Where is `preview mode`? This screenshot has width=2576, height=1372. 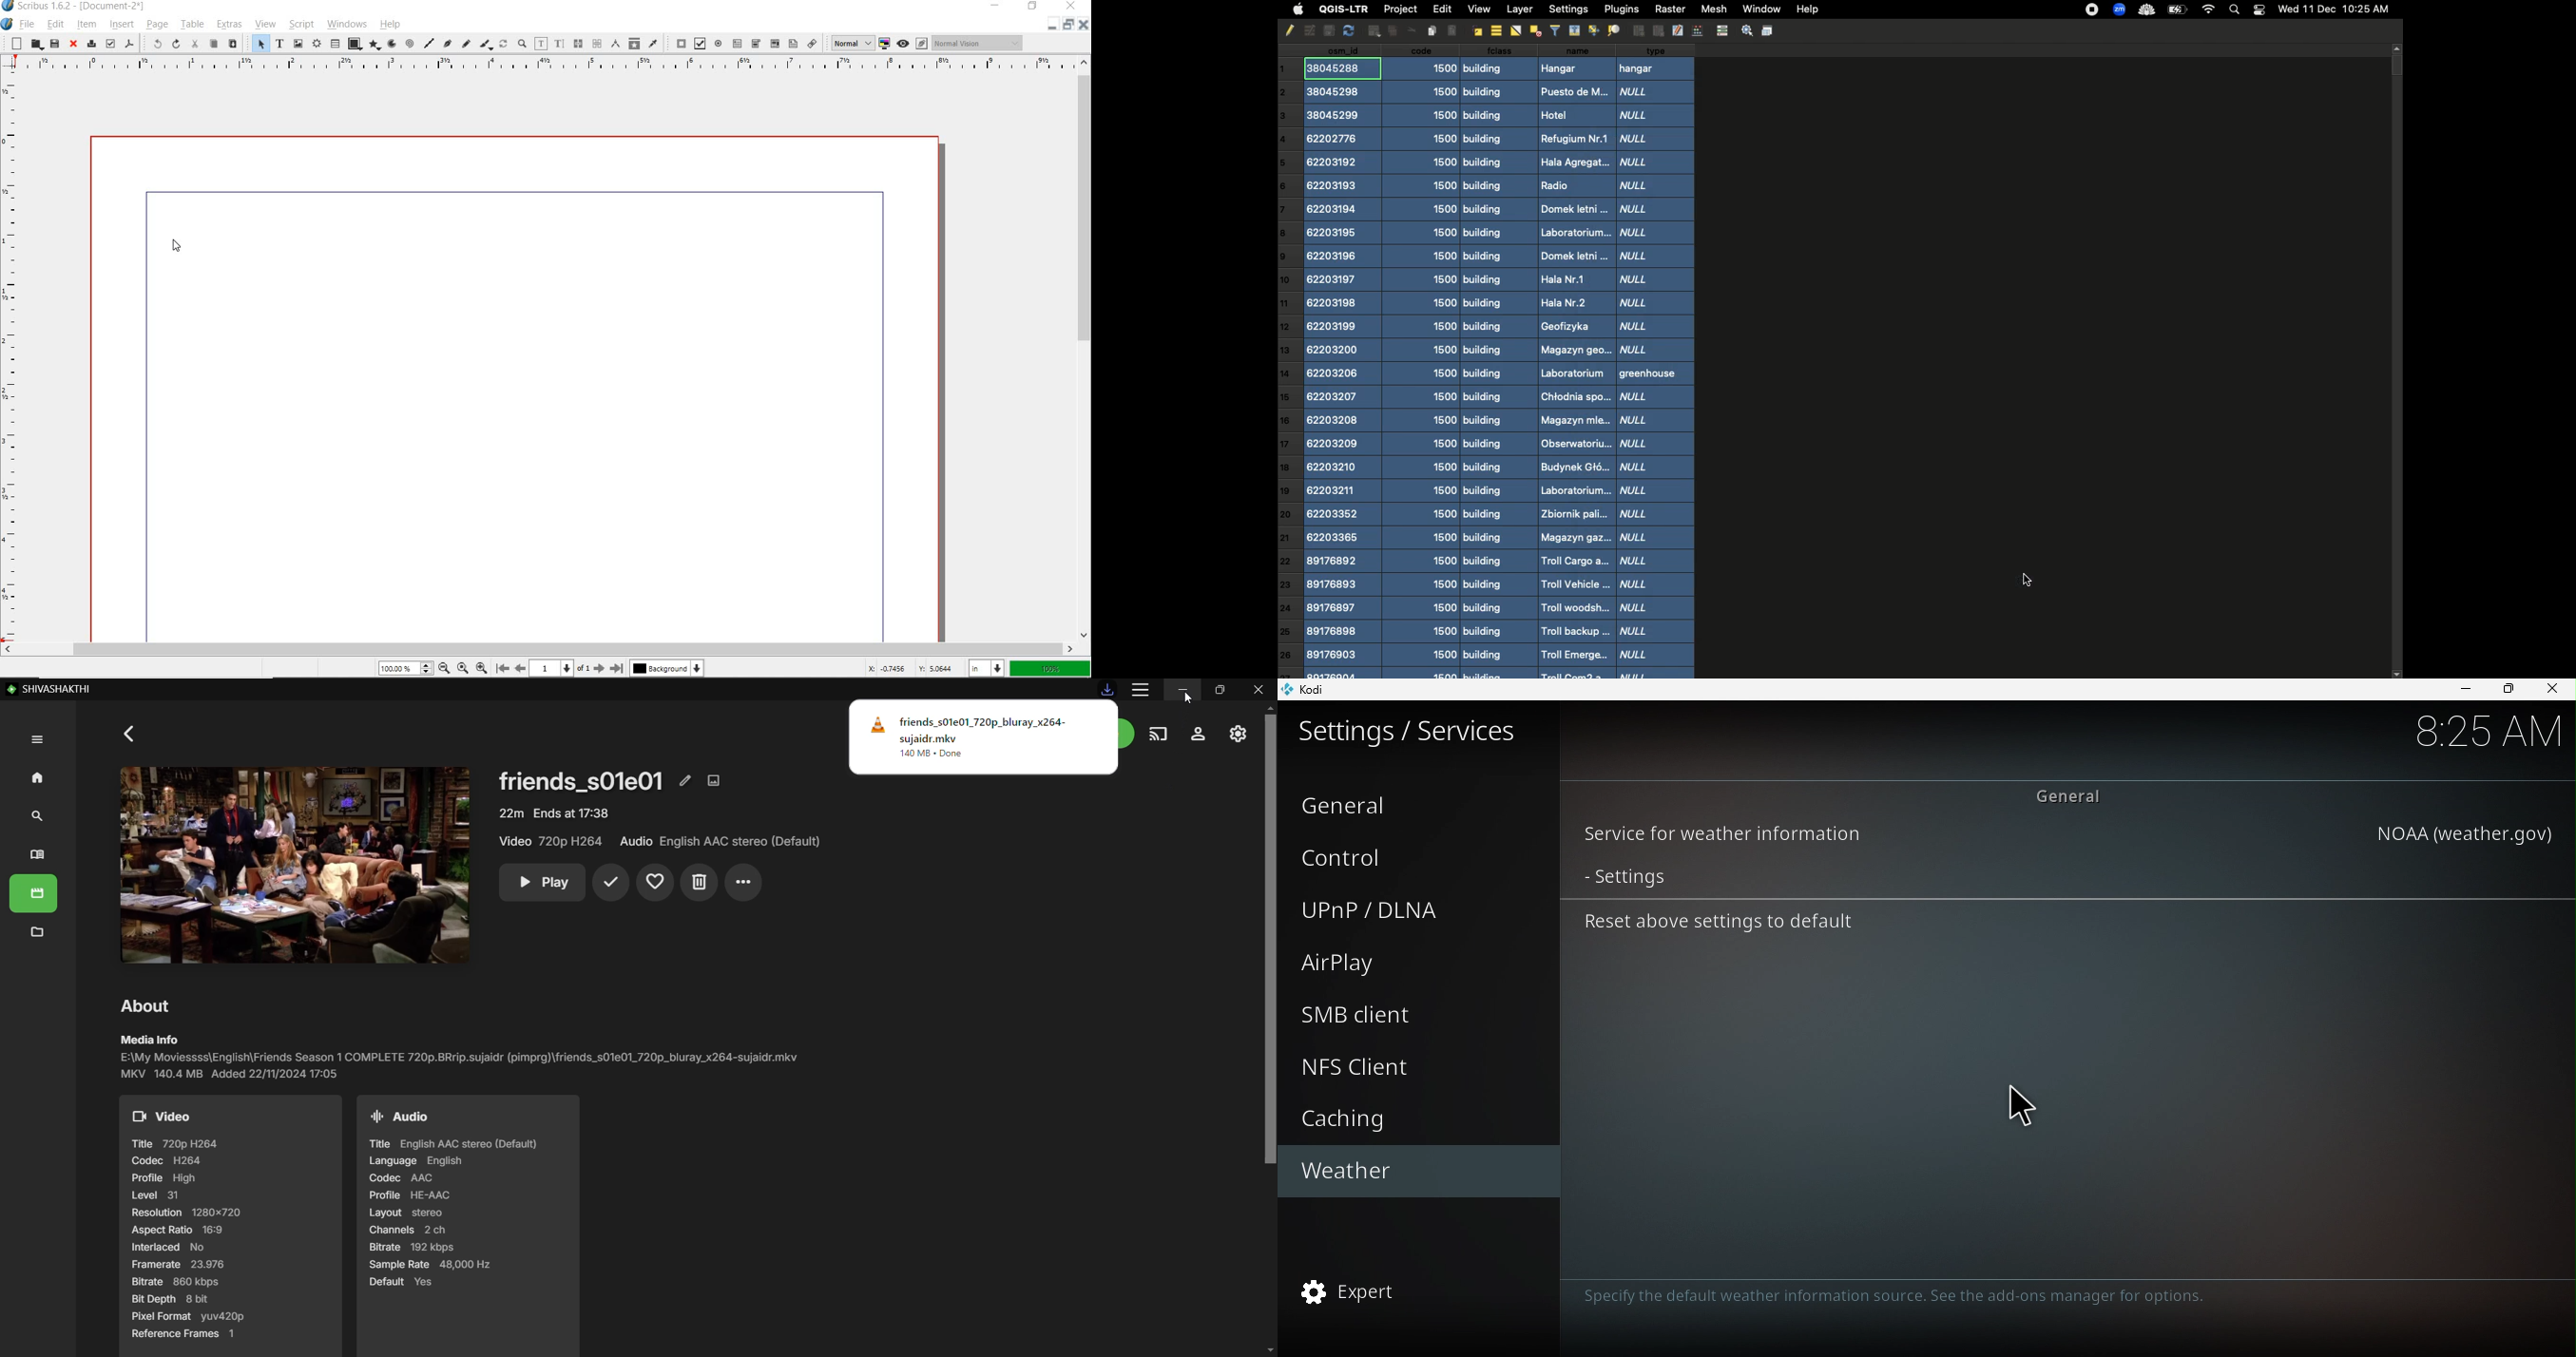
preview mode is located at coordinates (911, 44).